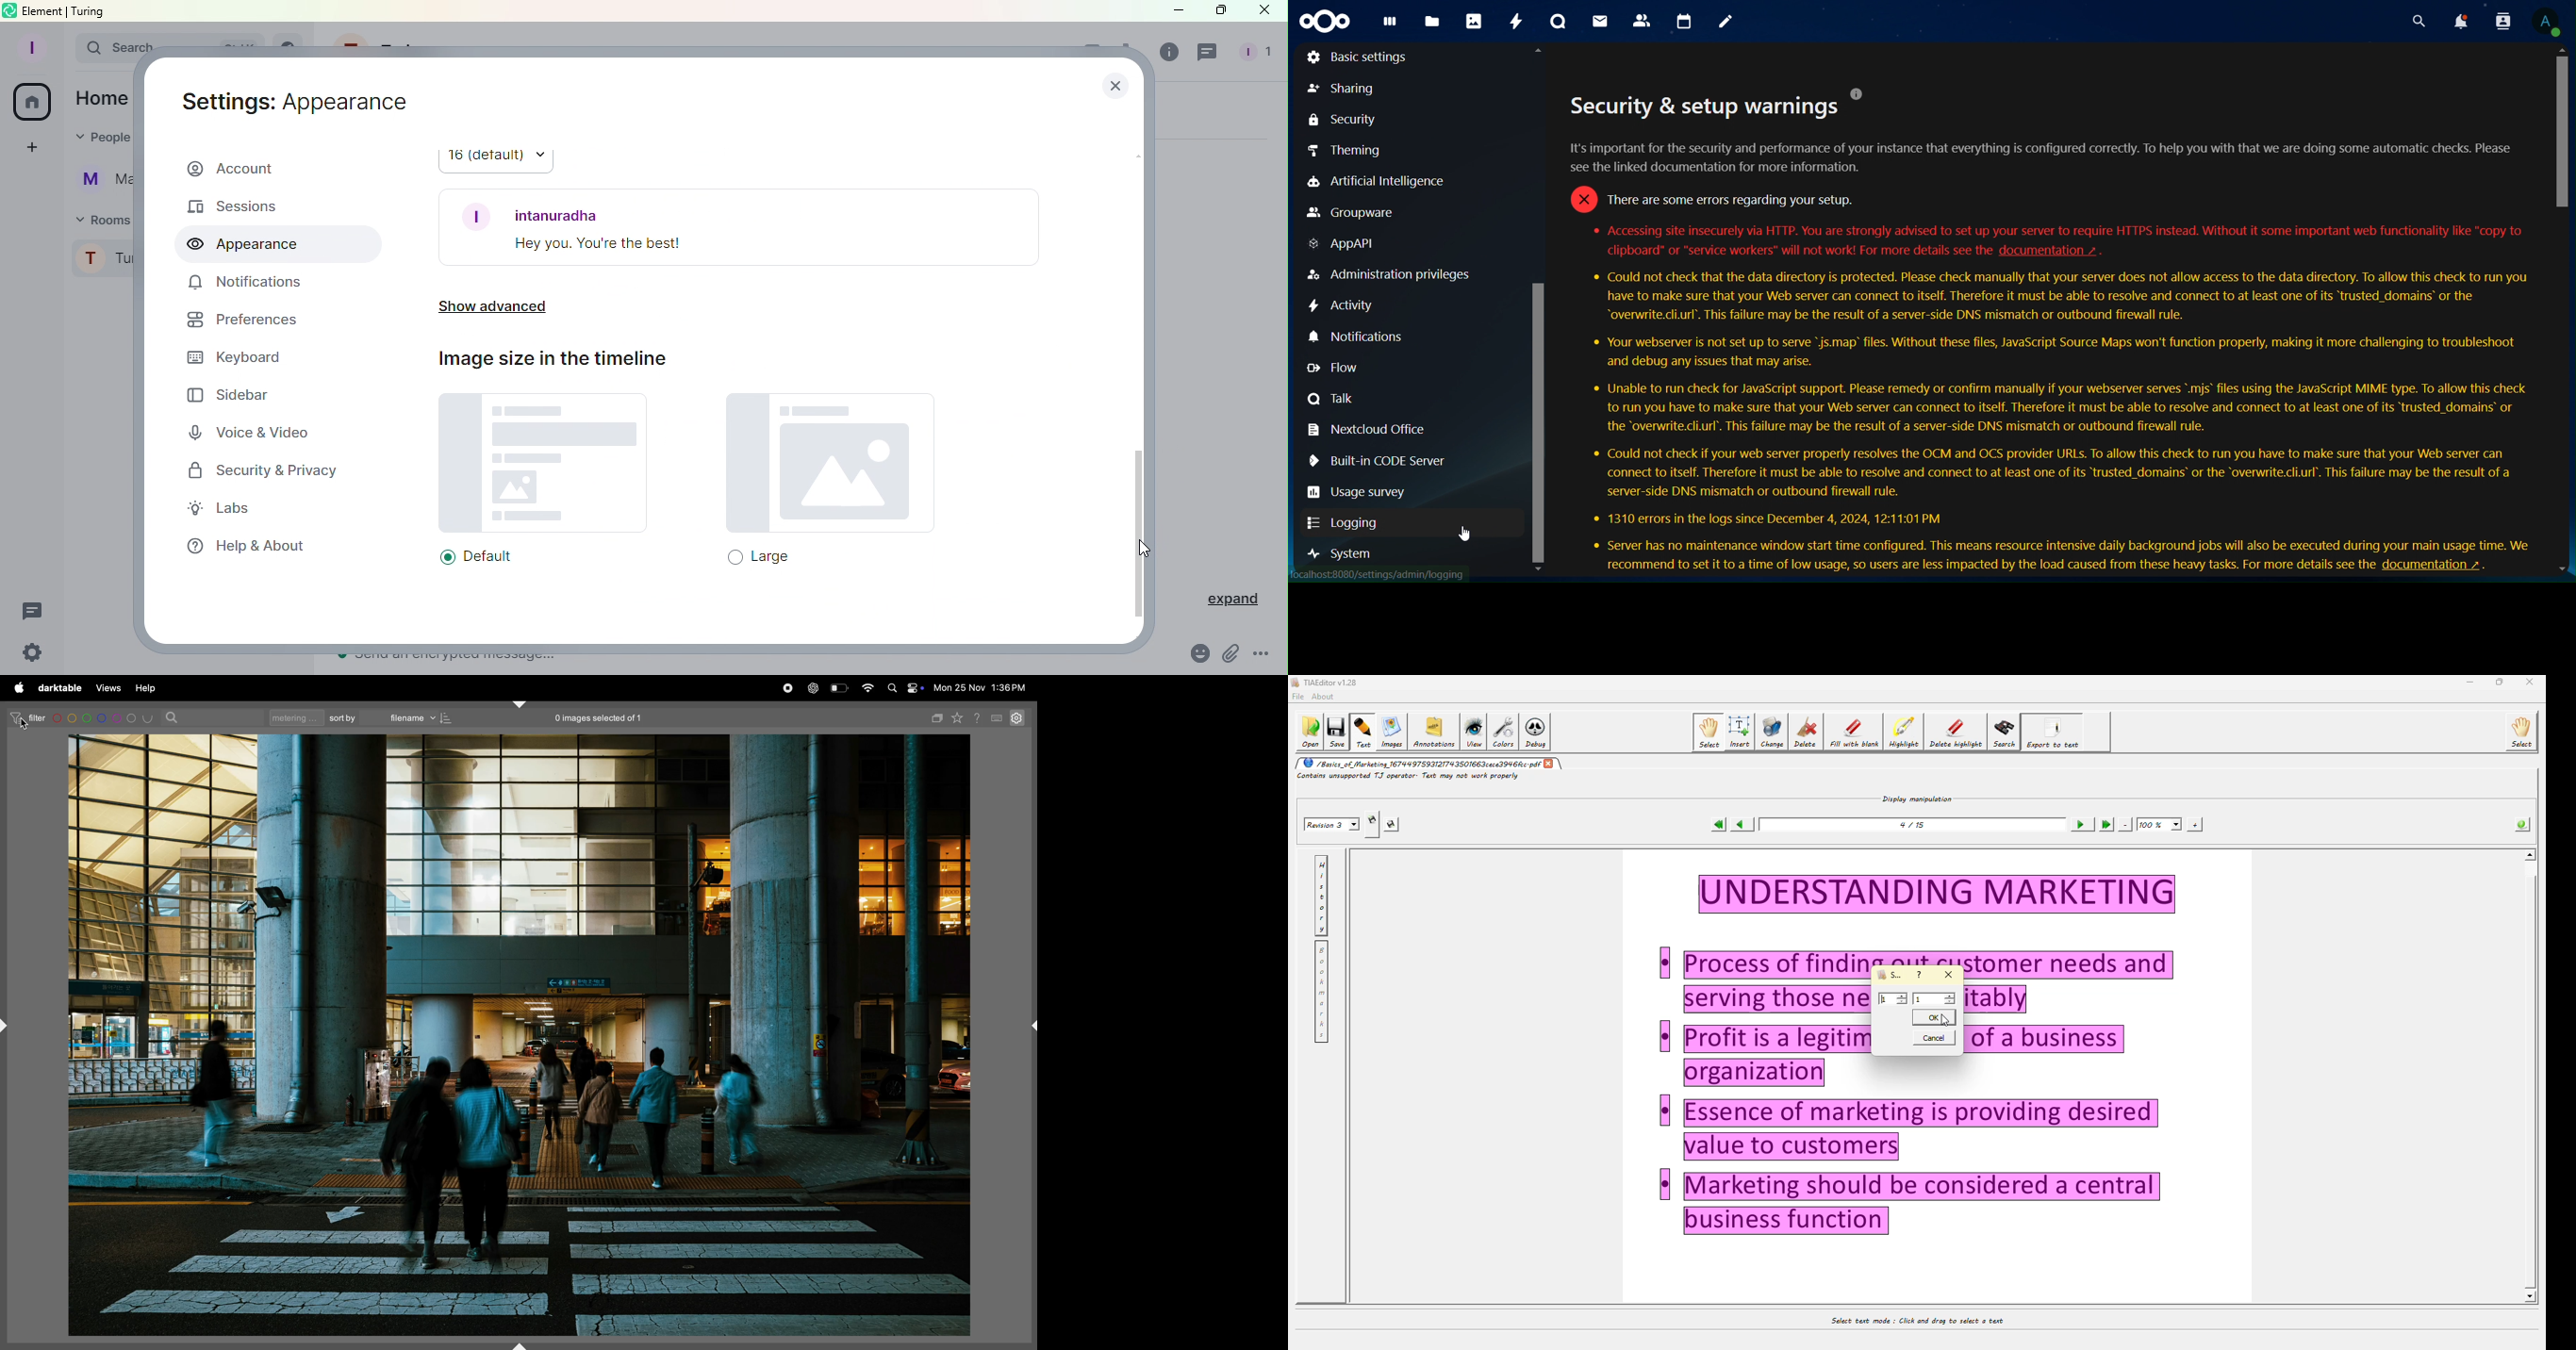  I want to click on search contacts, so click(2499, 20).